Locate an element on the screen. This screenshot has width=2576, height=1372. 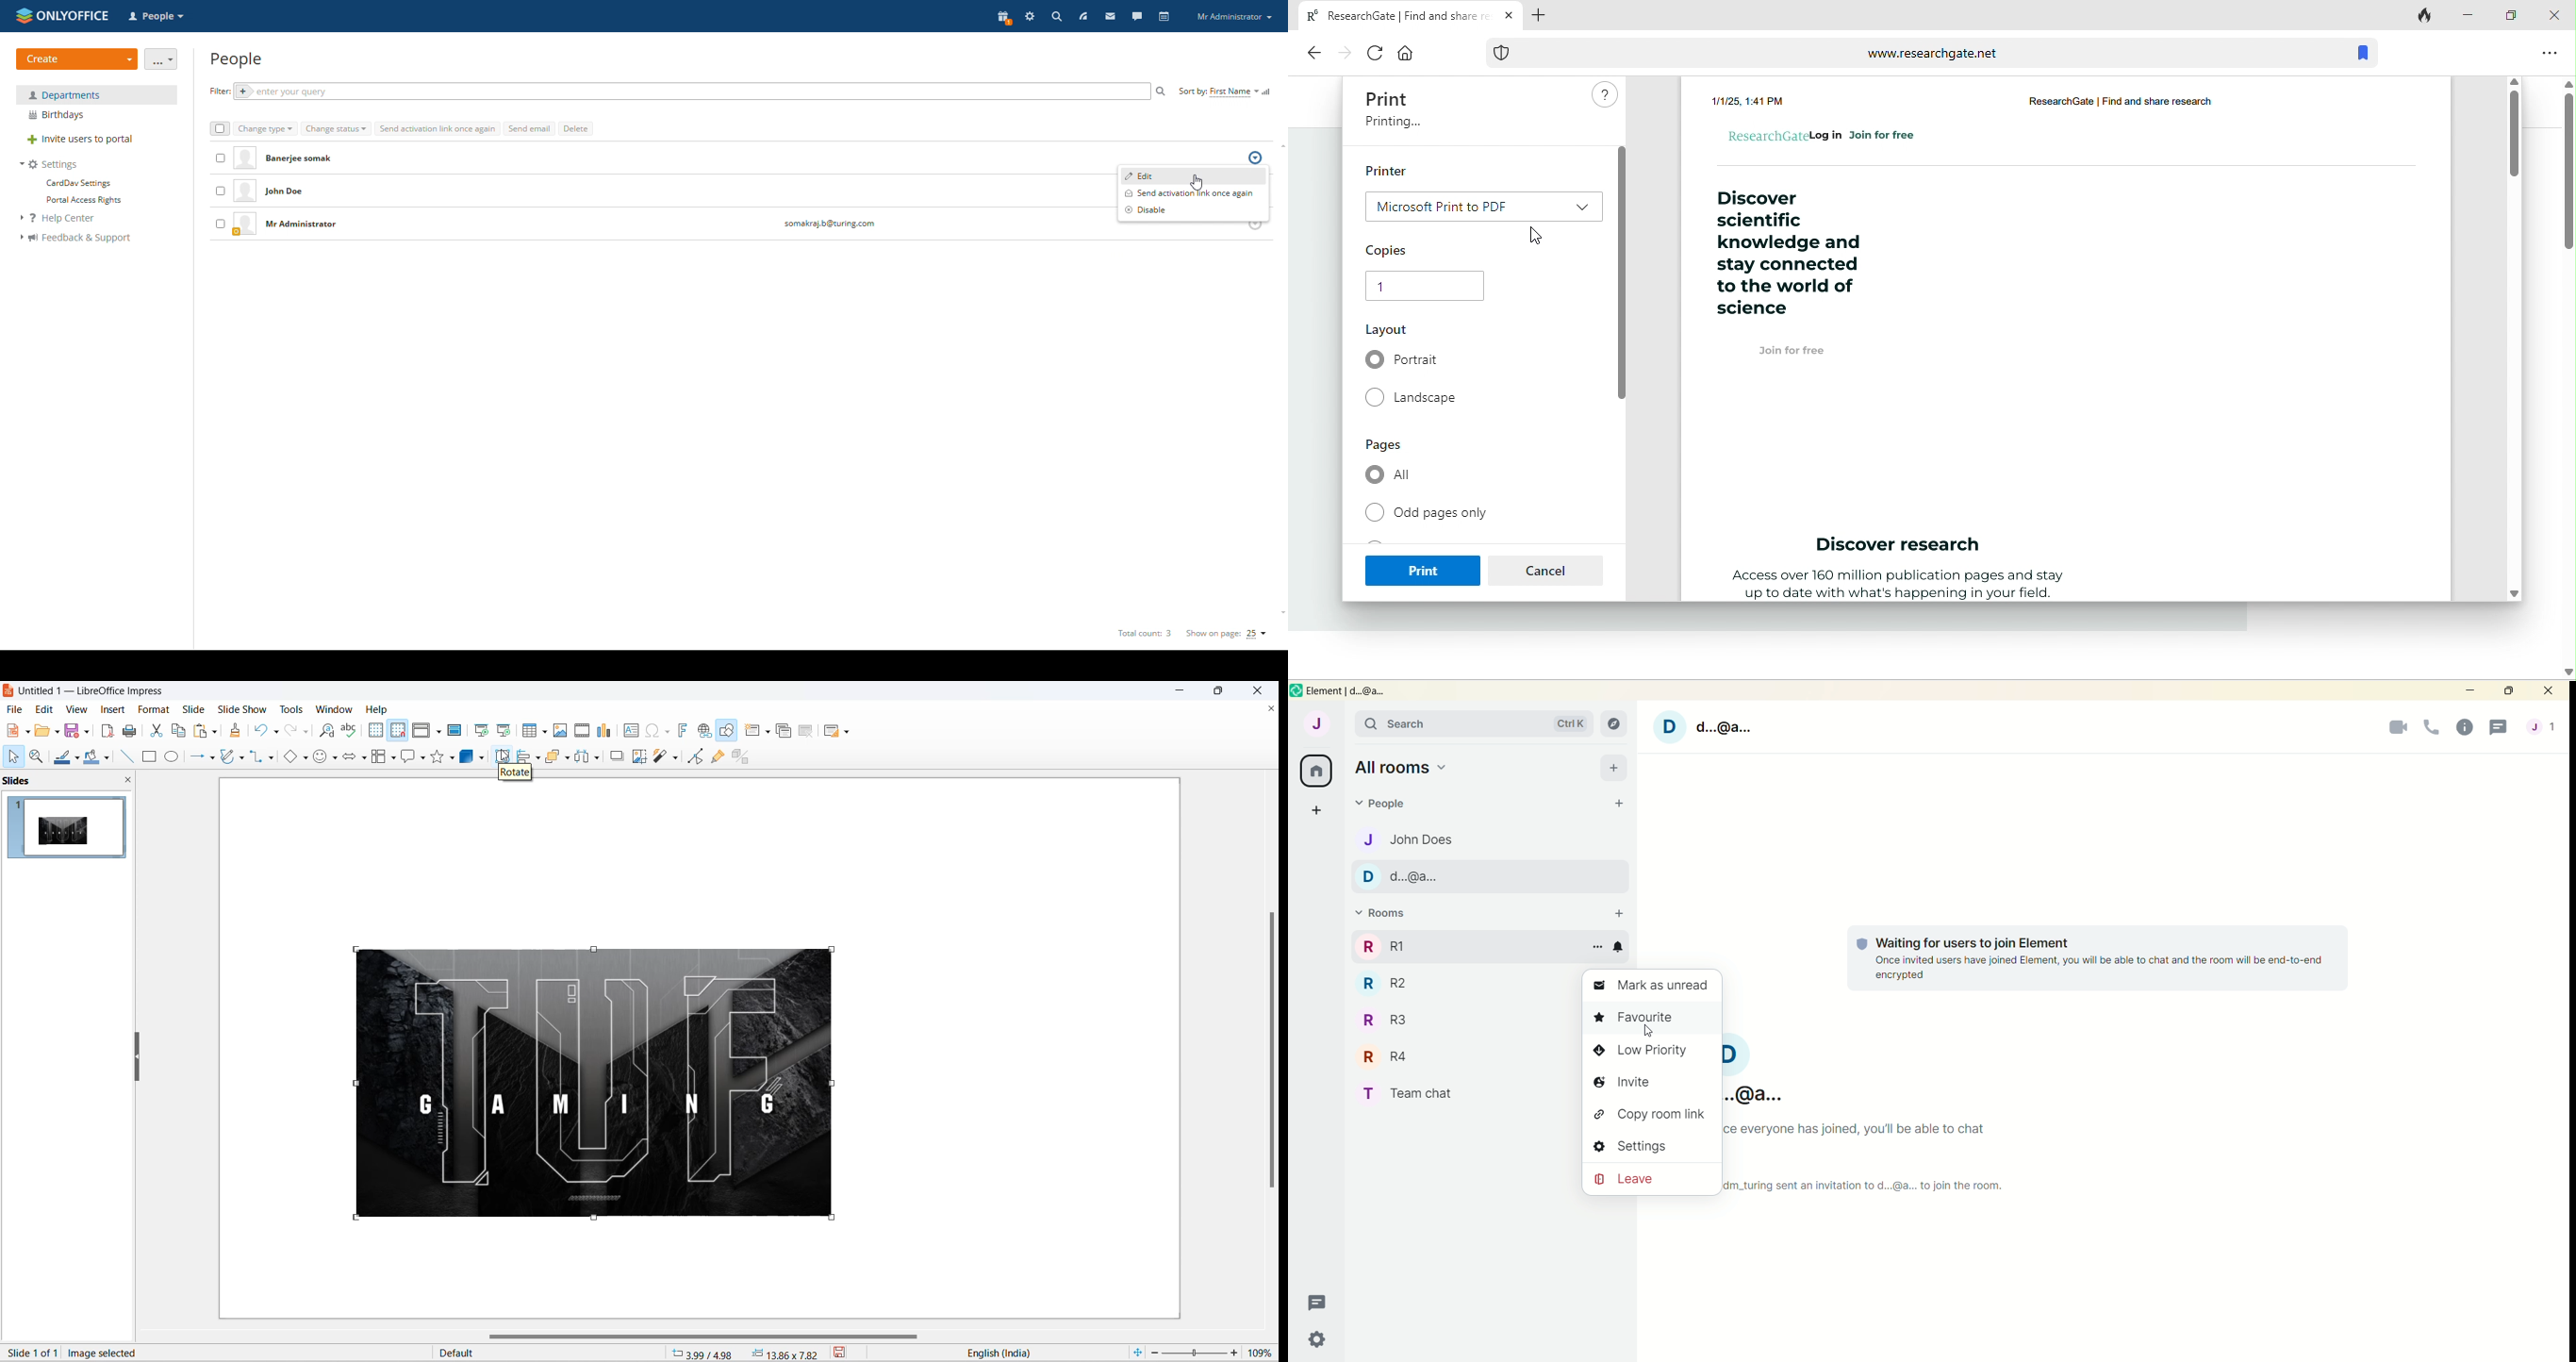
image selection markup is located at coordinates (357, 949).